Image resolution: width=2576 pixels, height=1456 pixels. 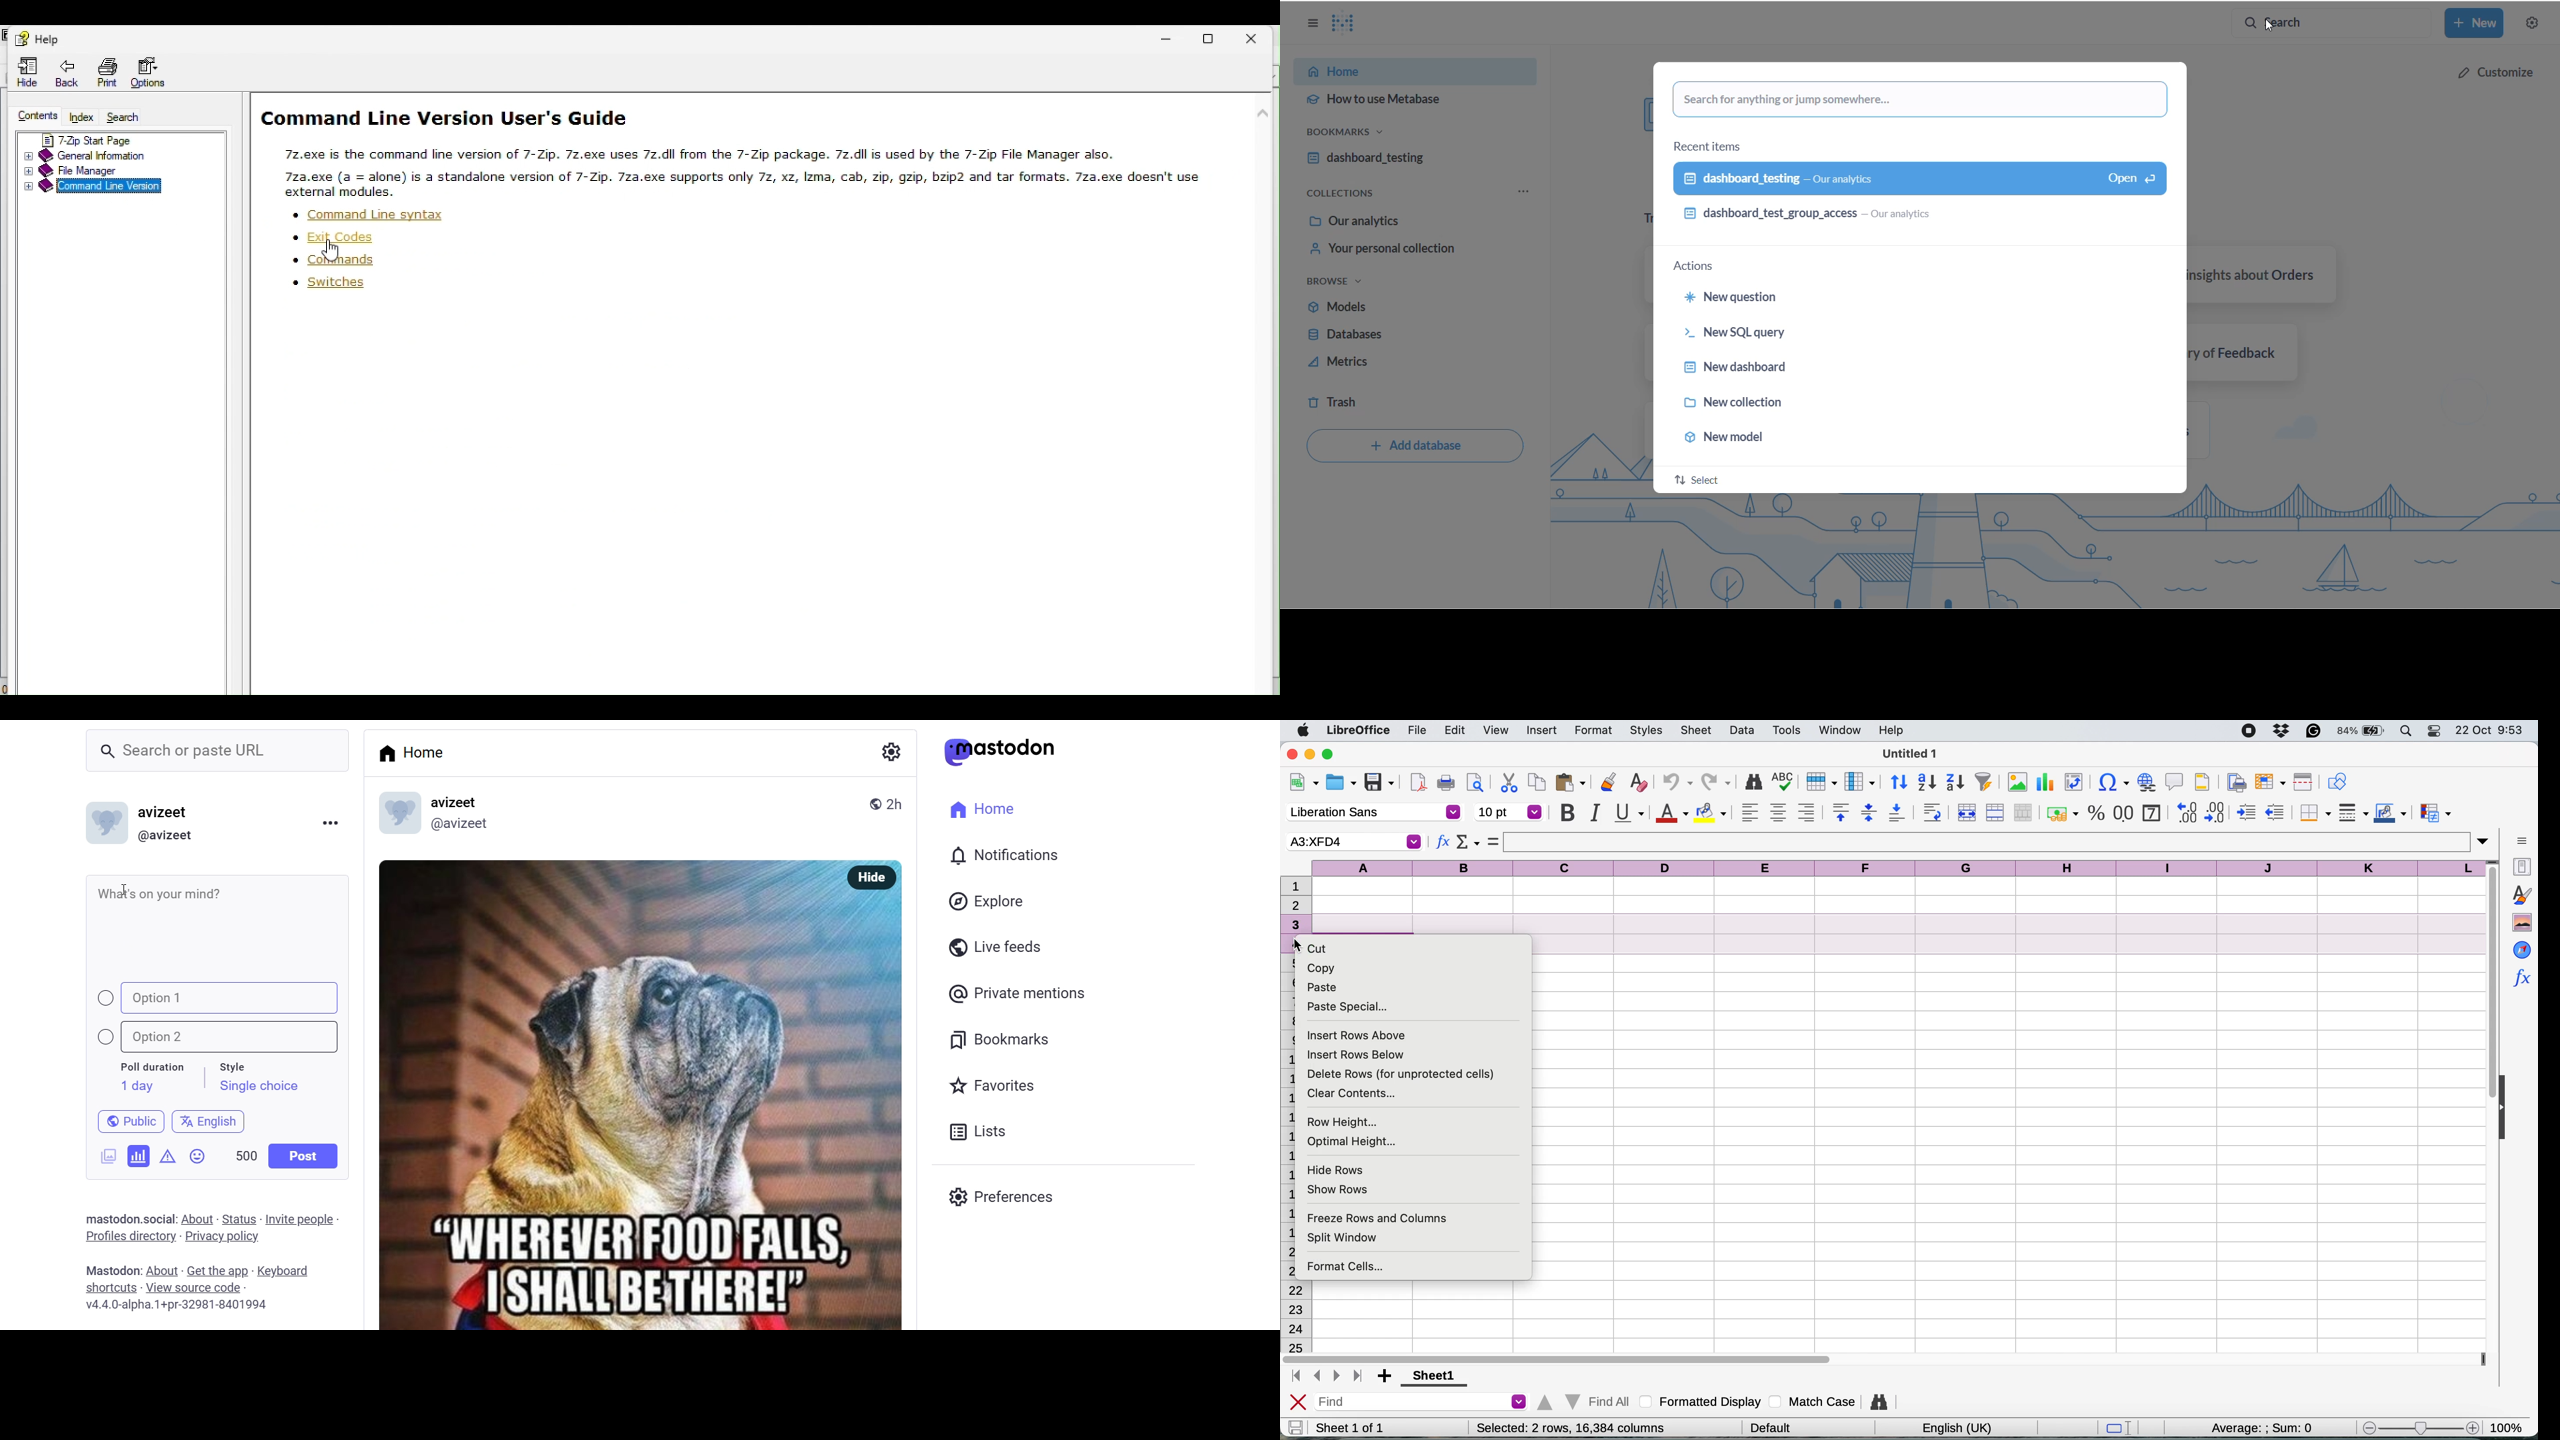 What do you see at coordinates (1423, 1403) in the screenshot?
I see `find` at bounding box center [1423, 1403].